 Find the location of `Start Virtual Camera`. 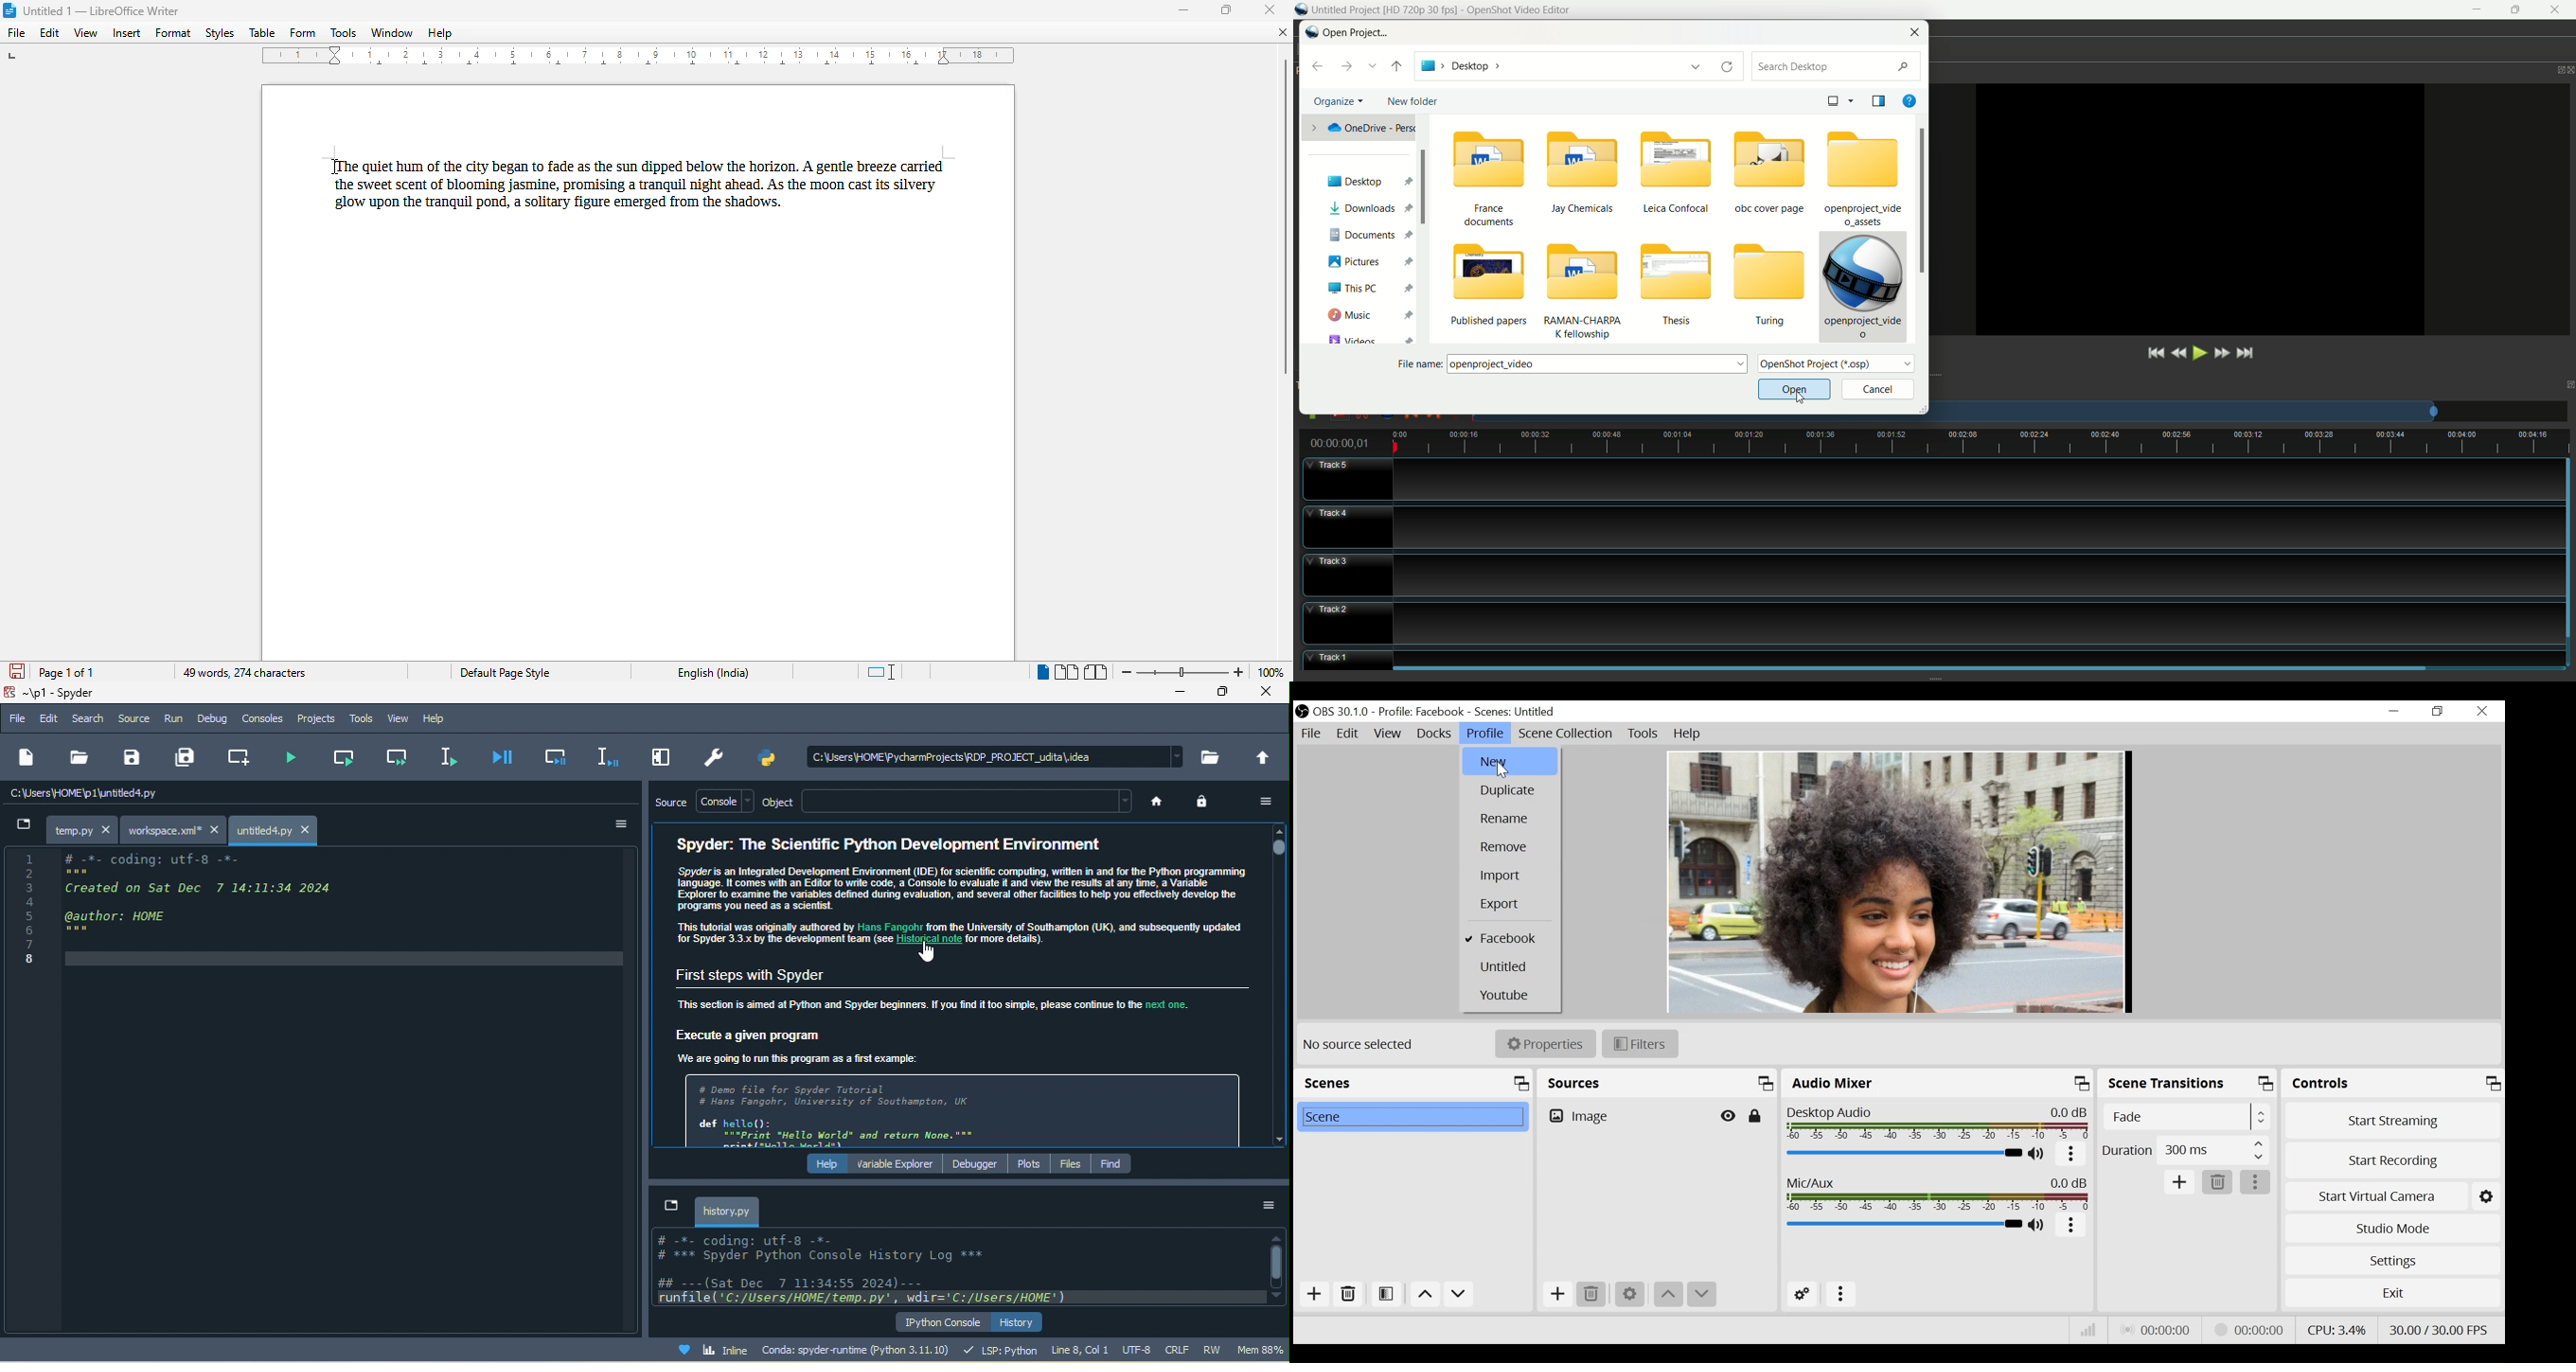

Start Virtual Camera is located at coordinates (2391, 1195).